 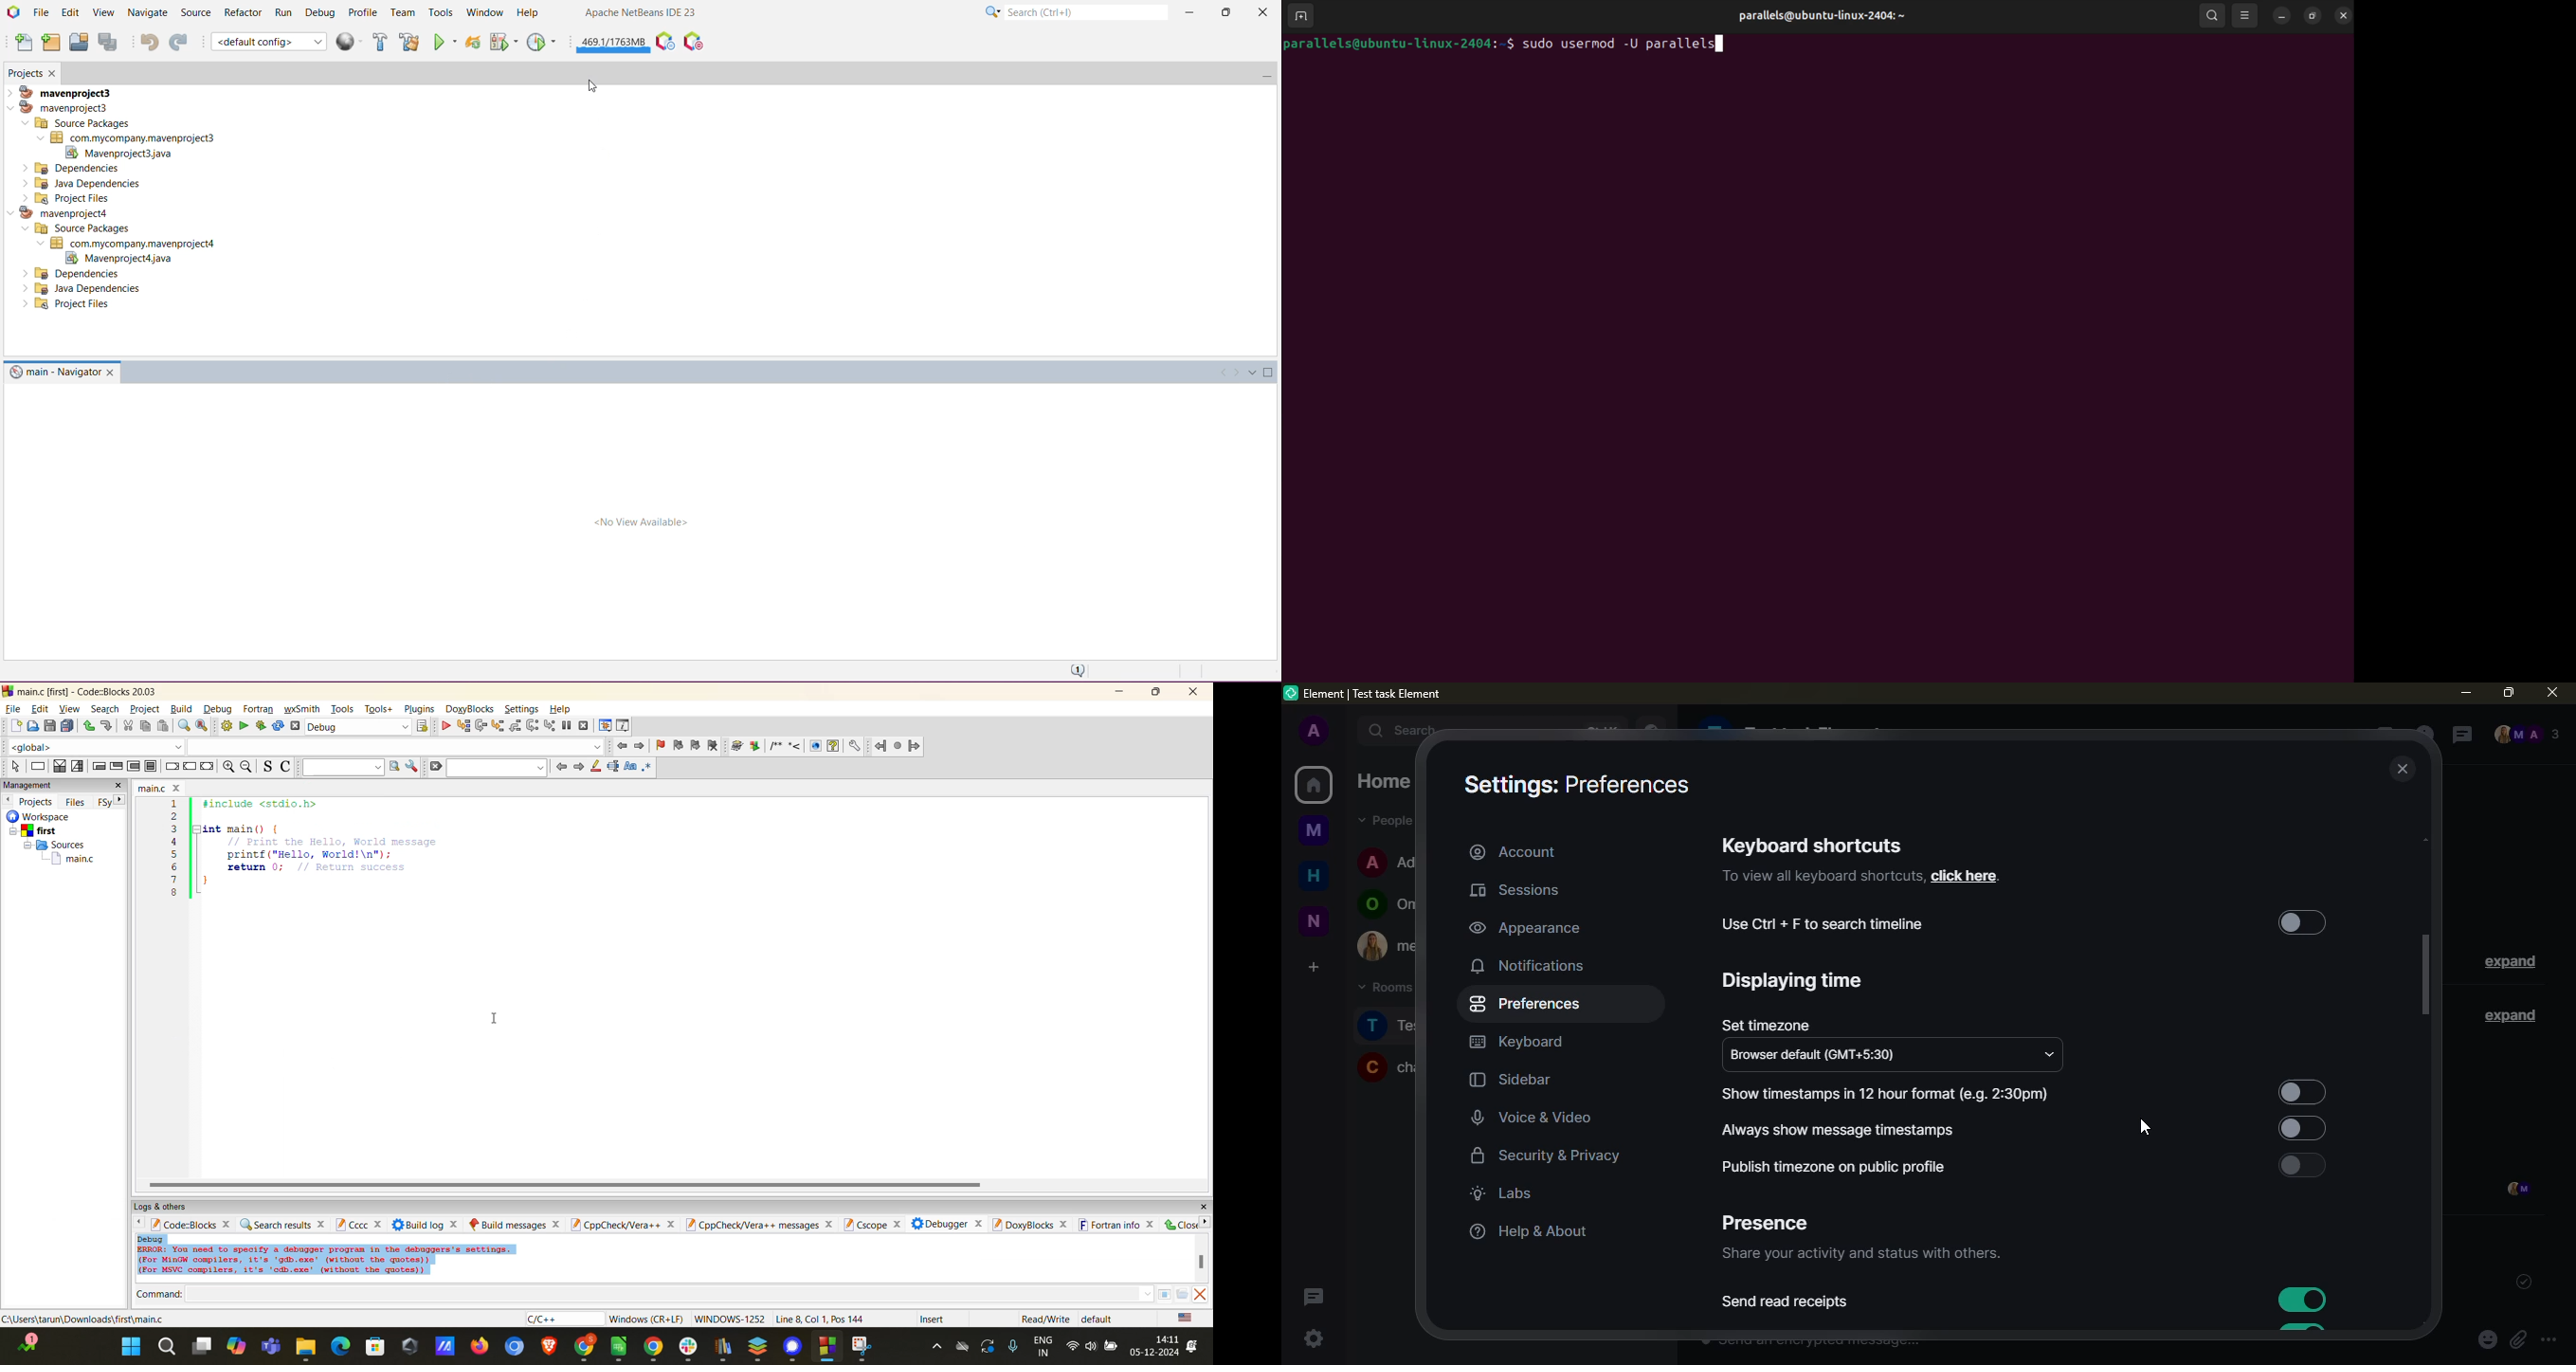 I want to click on expand, so click(x=1346, y=730).